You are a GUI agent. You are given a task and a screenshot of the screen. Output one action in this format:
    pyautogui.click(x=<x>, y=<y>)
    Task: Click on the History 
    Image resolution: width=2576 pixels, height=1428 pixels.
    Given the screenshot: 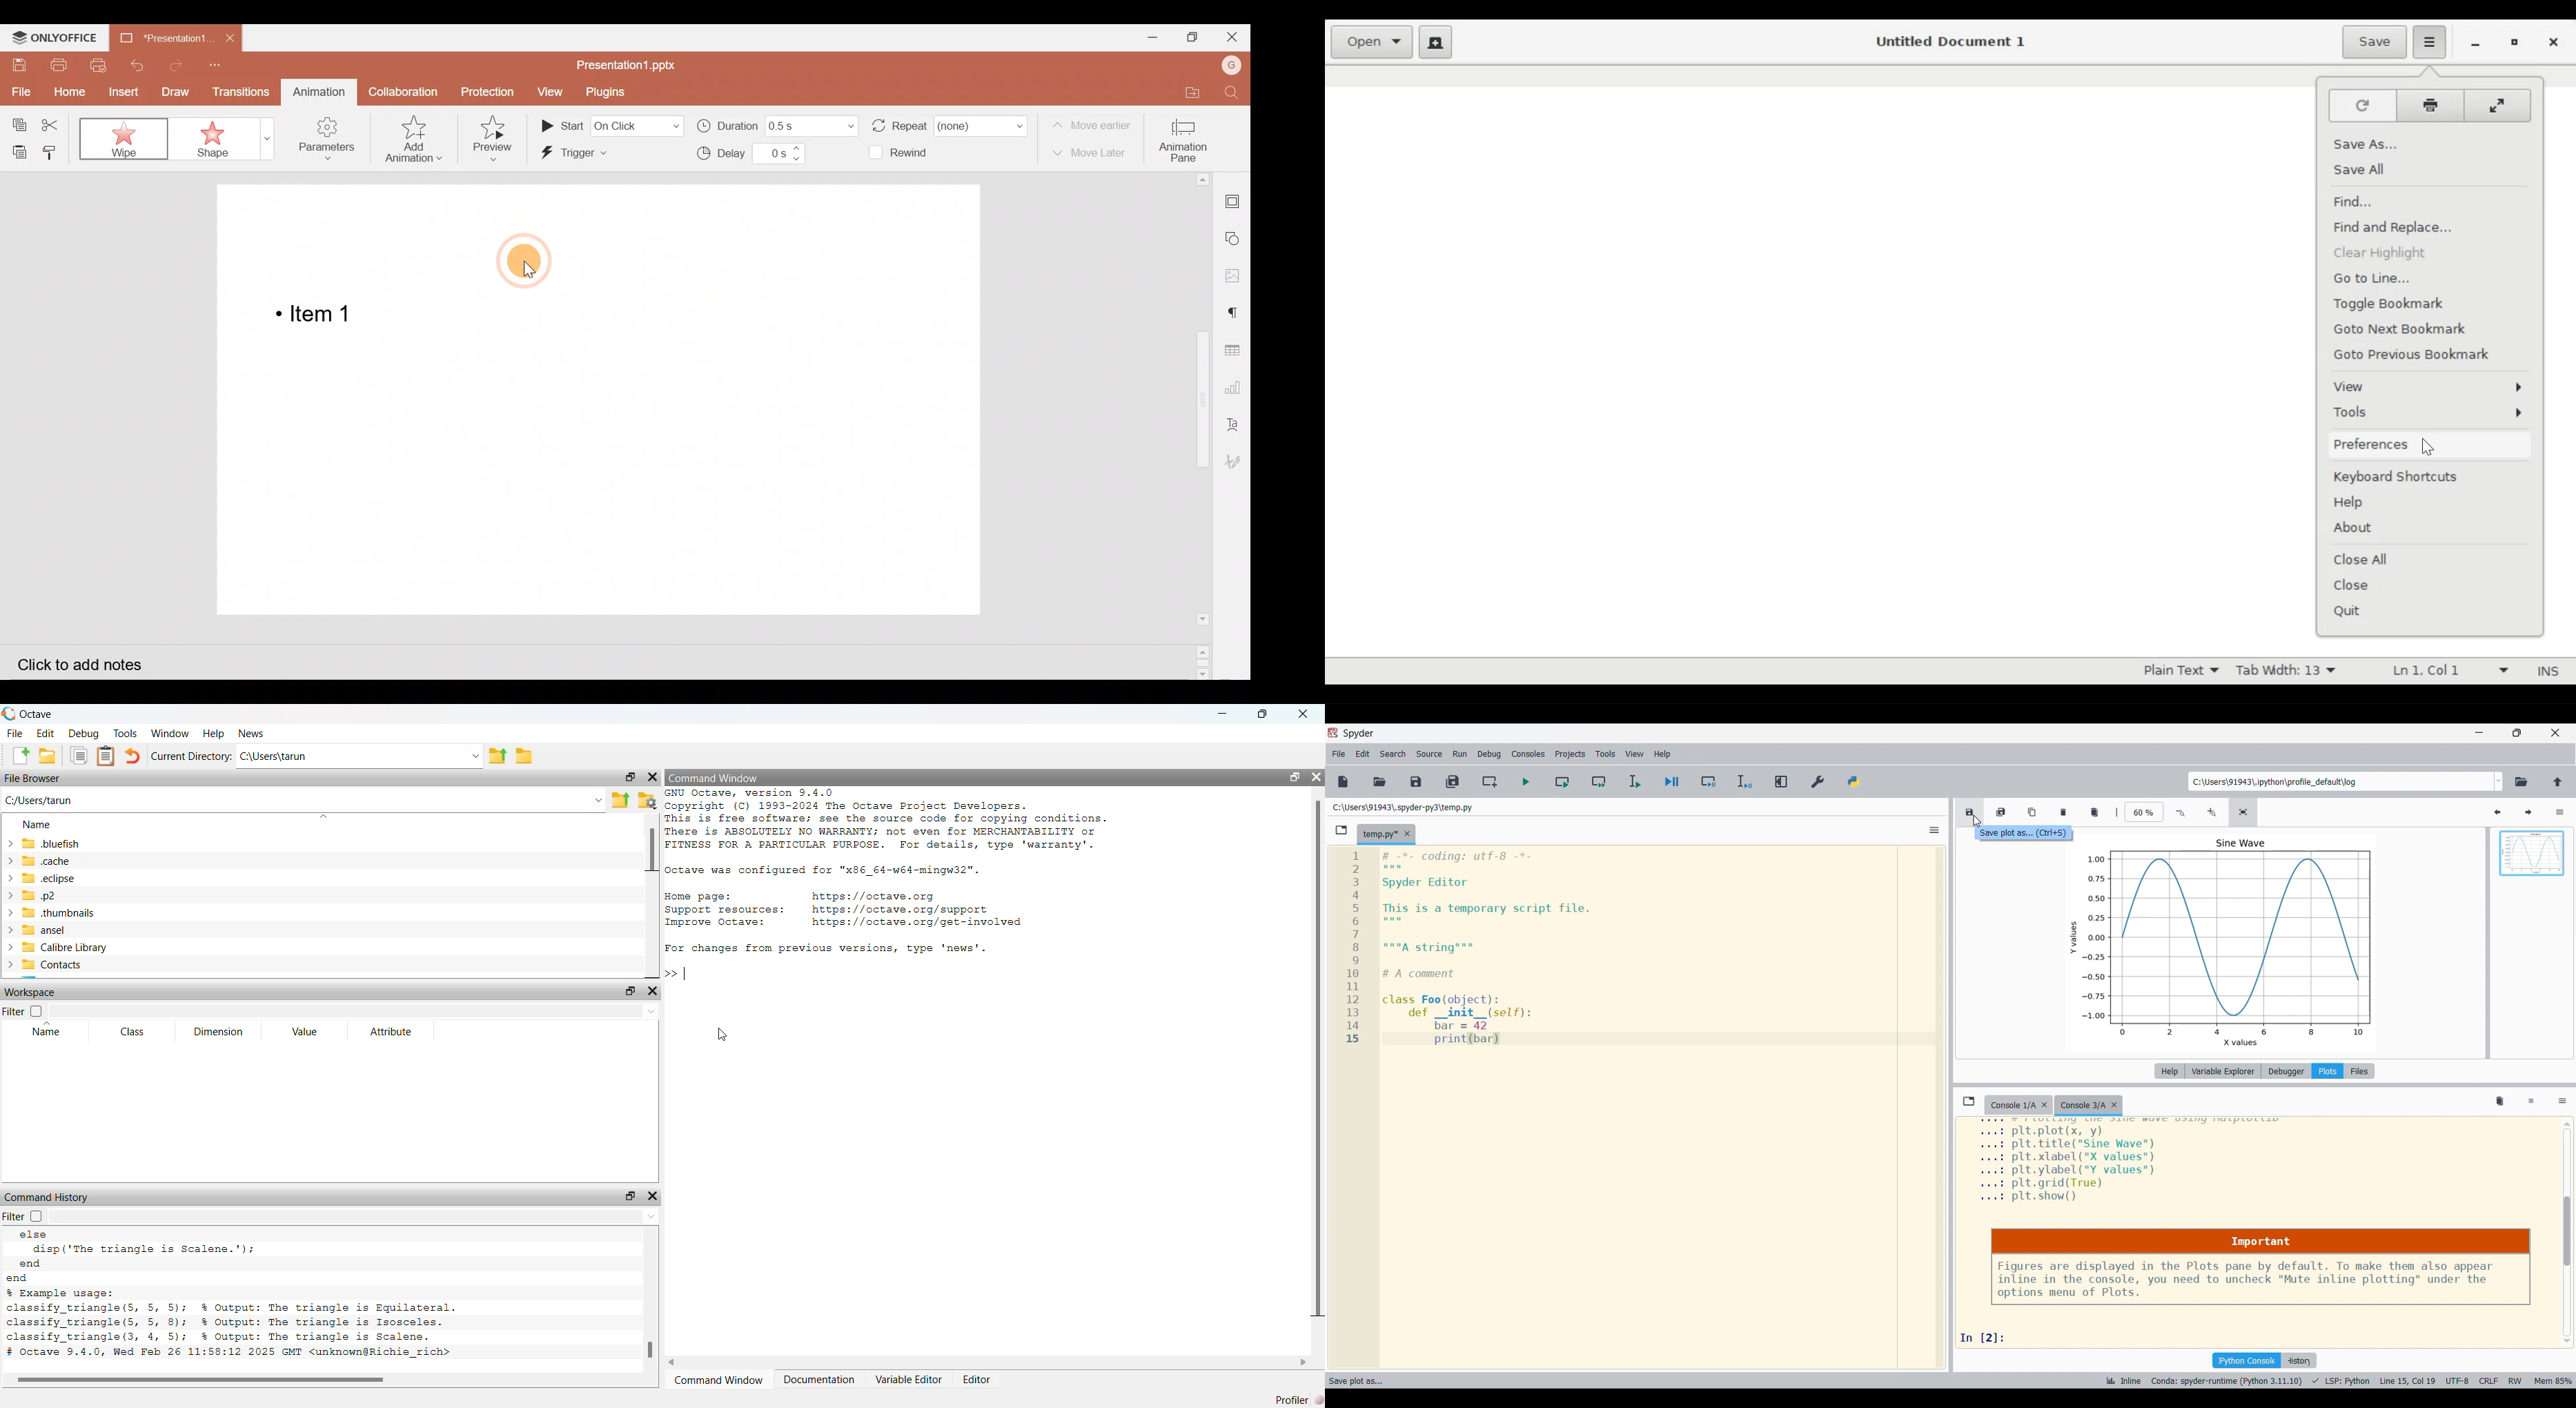 What is the action you would take?
    pyautogui.click(x=2299, y=1360)
    